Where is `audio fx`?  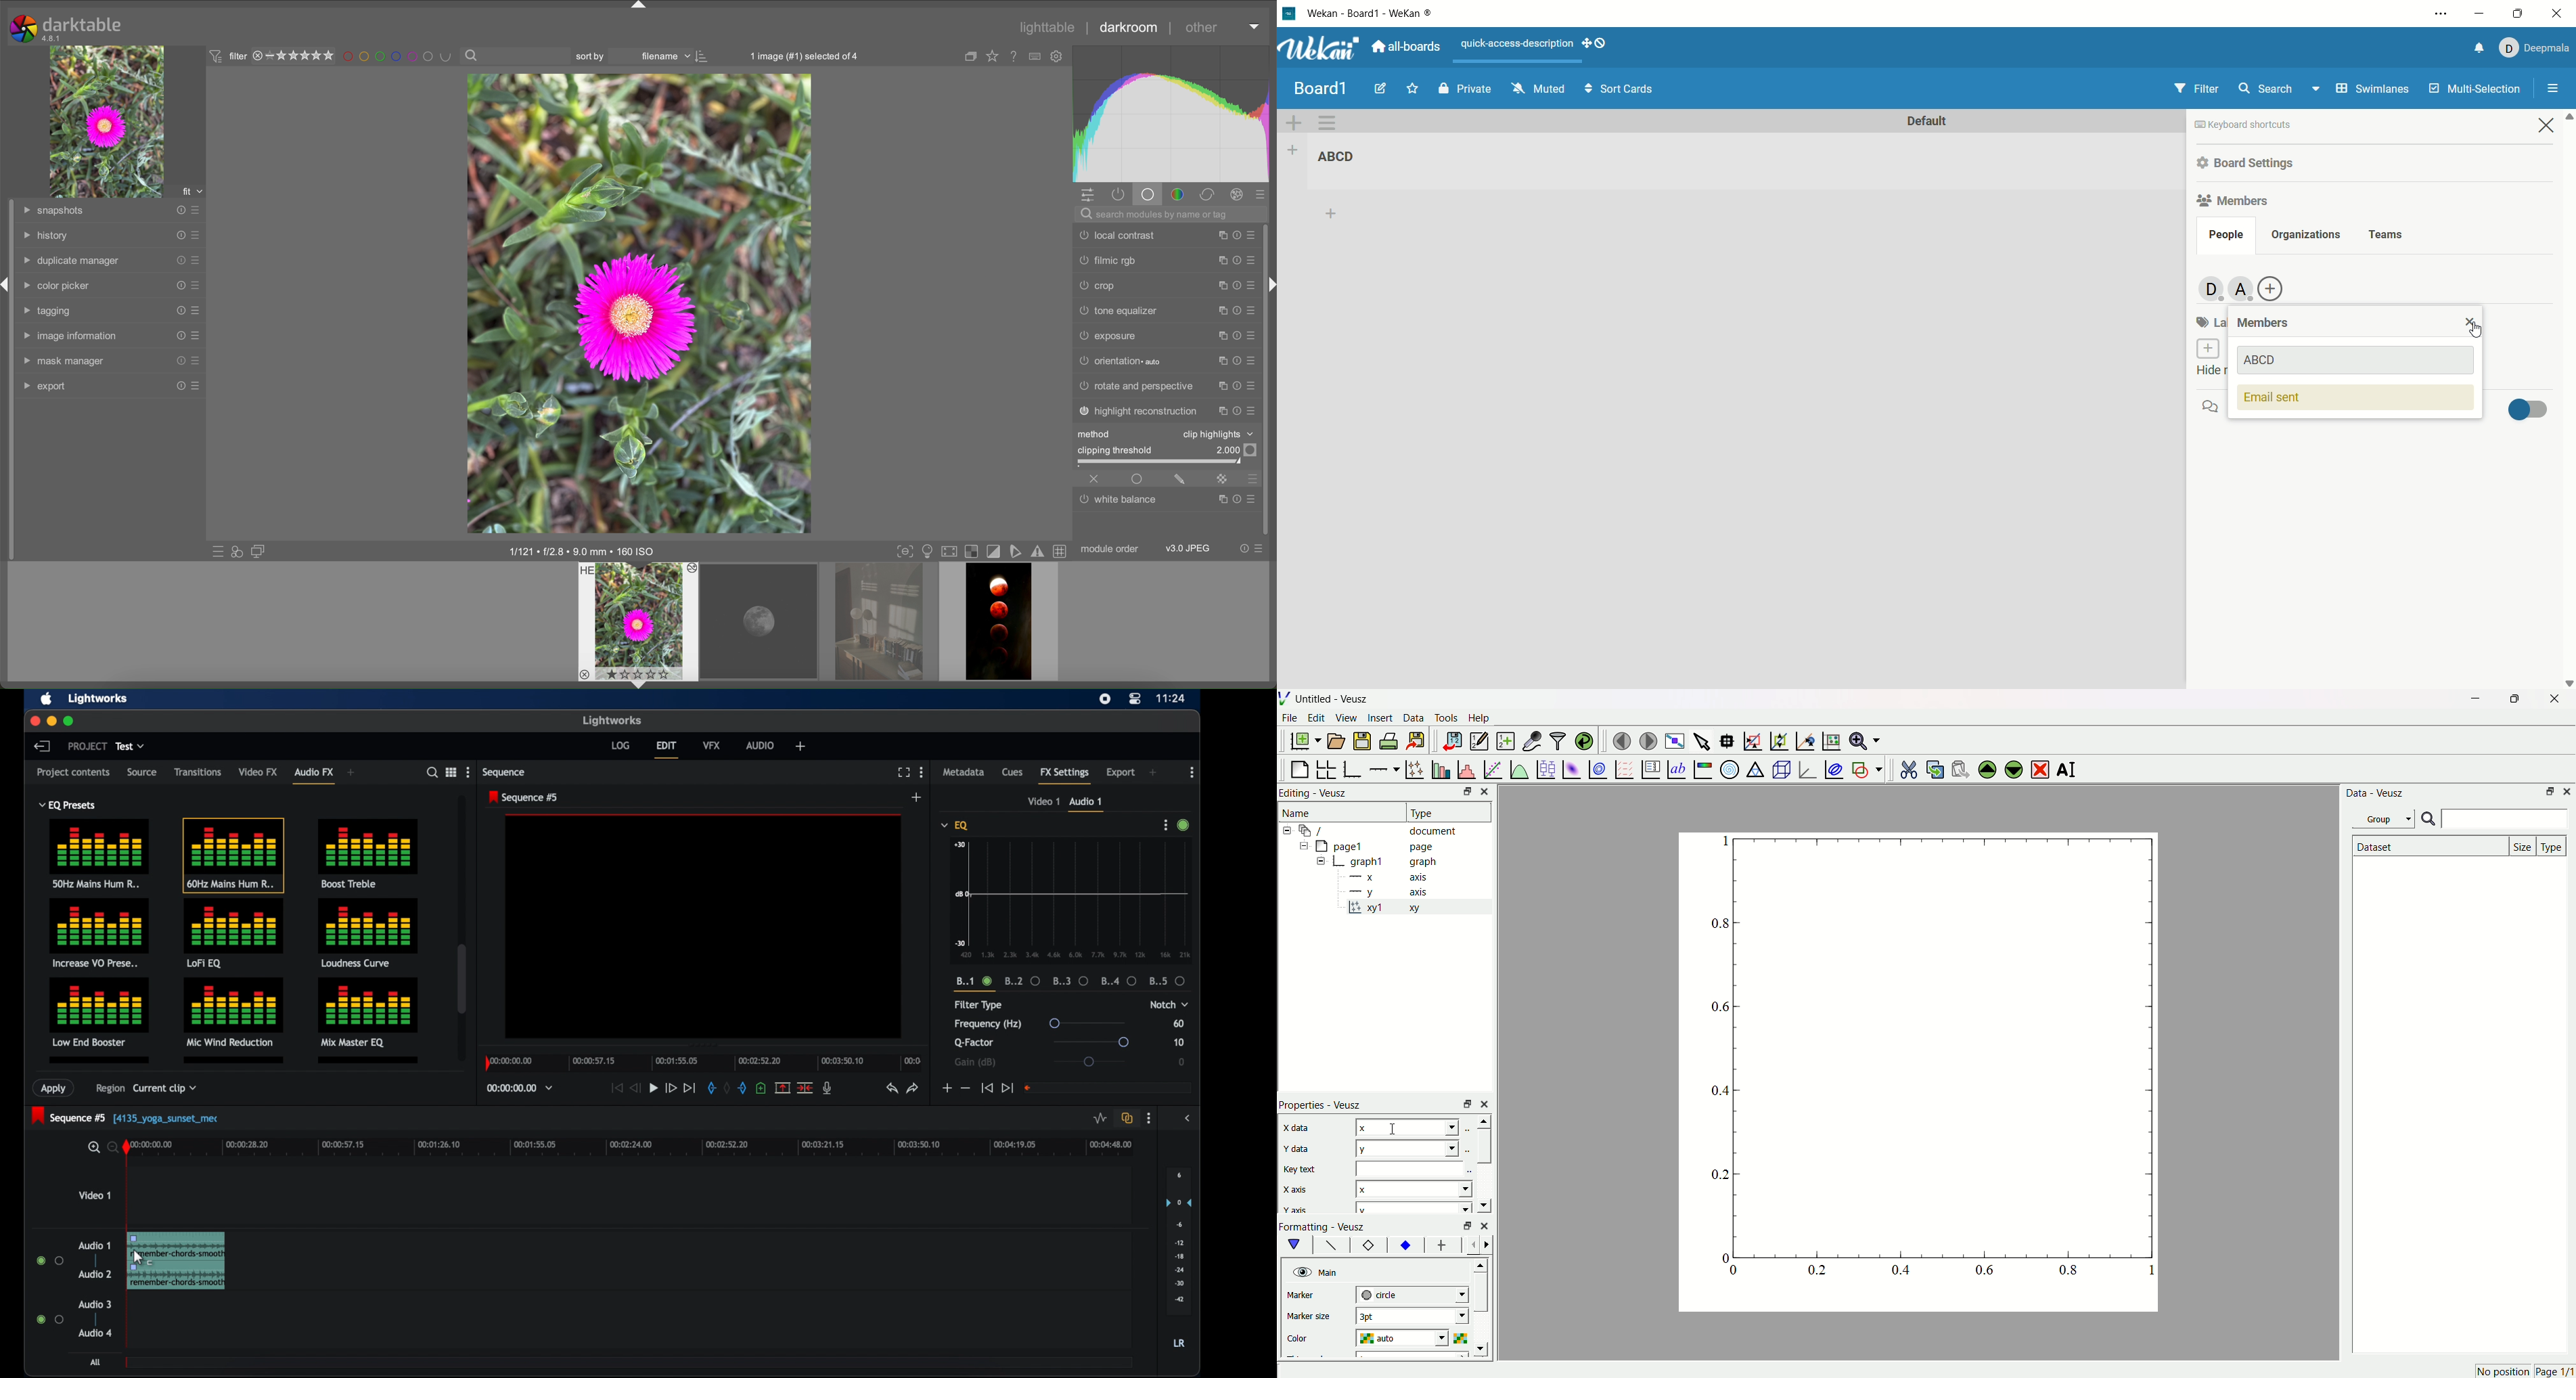 audio fx is located at coordinates (314, 775).